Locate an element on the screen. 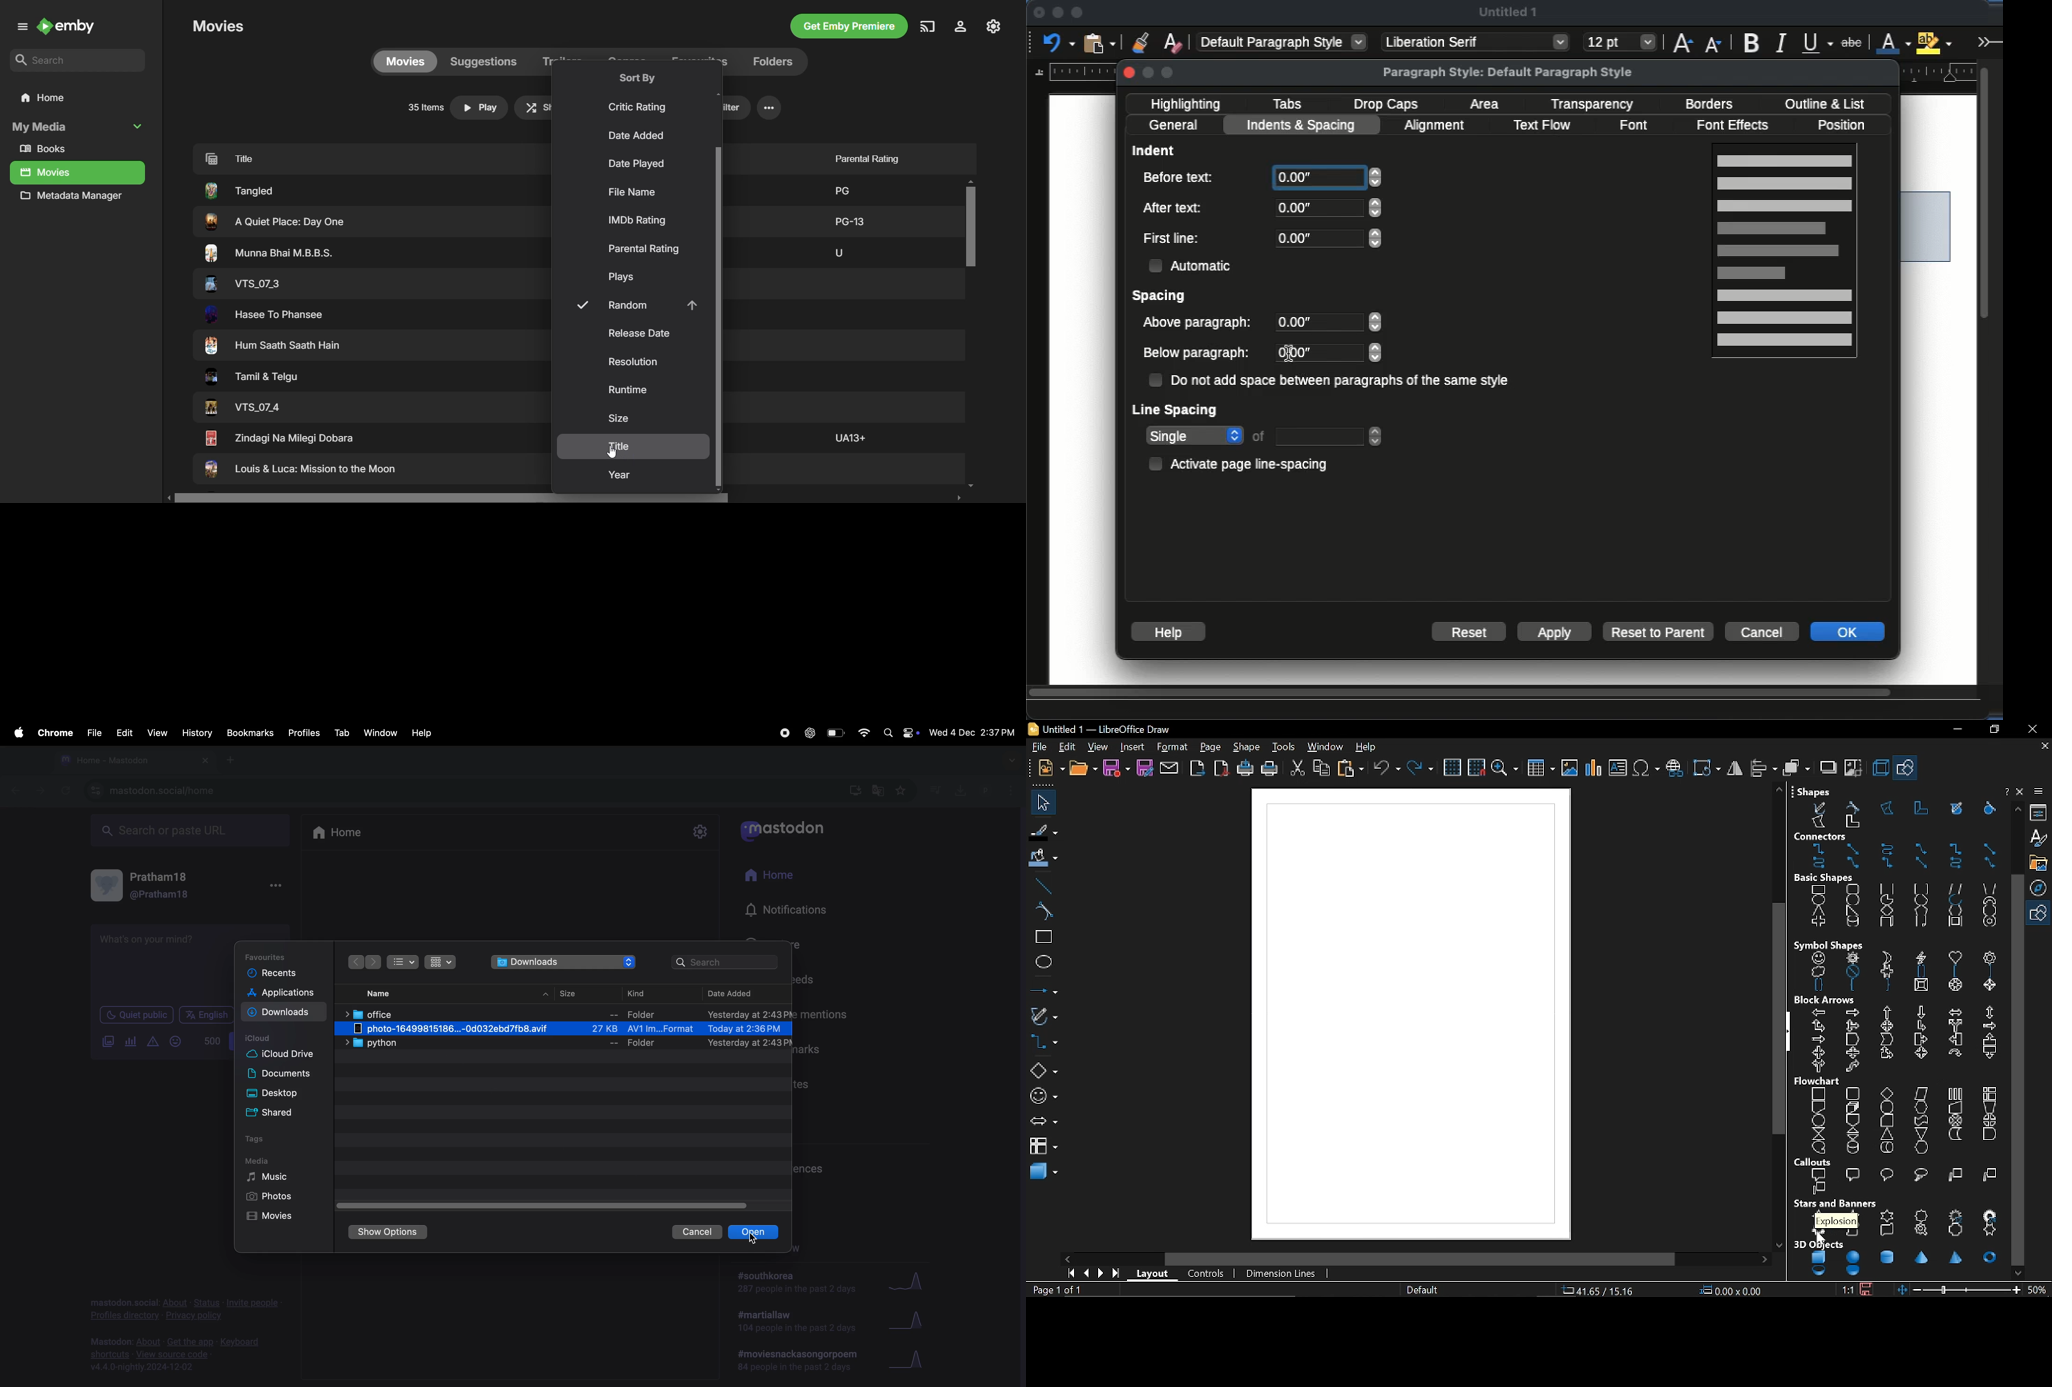 Image resolution: width=2072 pixels, height=1400 pixels. mastodon tab is located at coordinates (131, 760).